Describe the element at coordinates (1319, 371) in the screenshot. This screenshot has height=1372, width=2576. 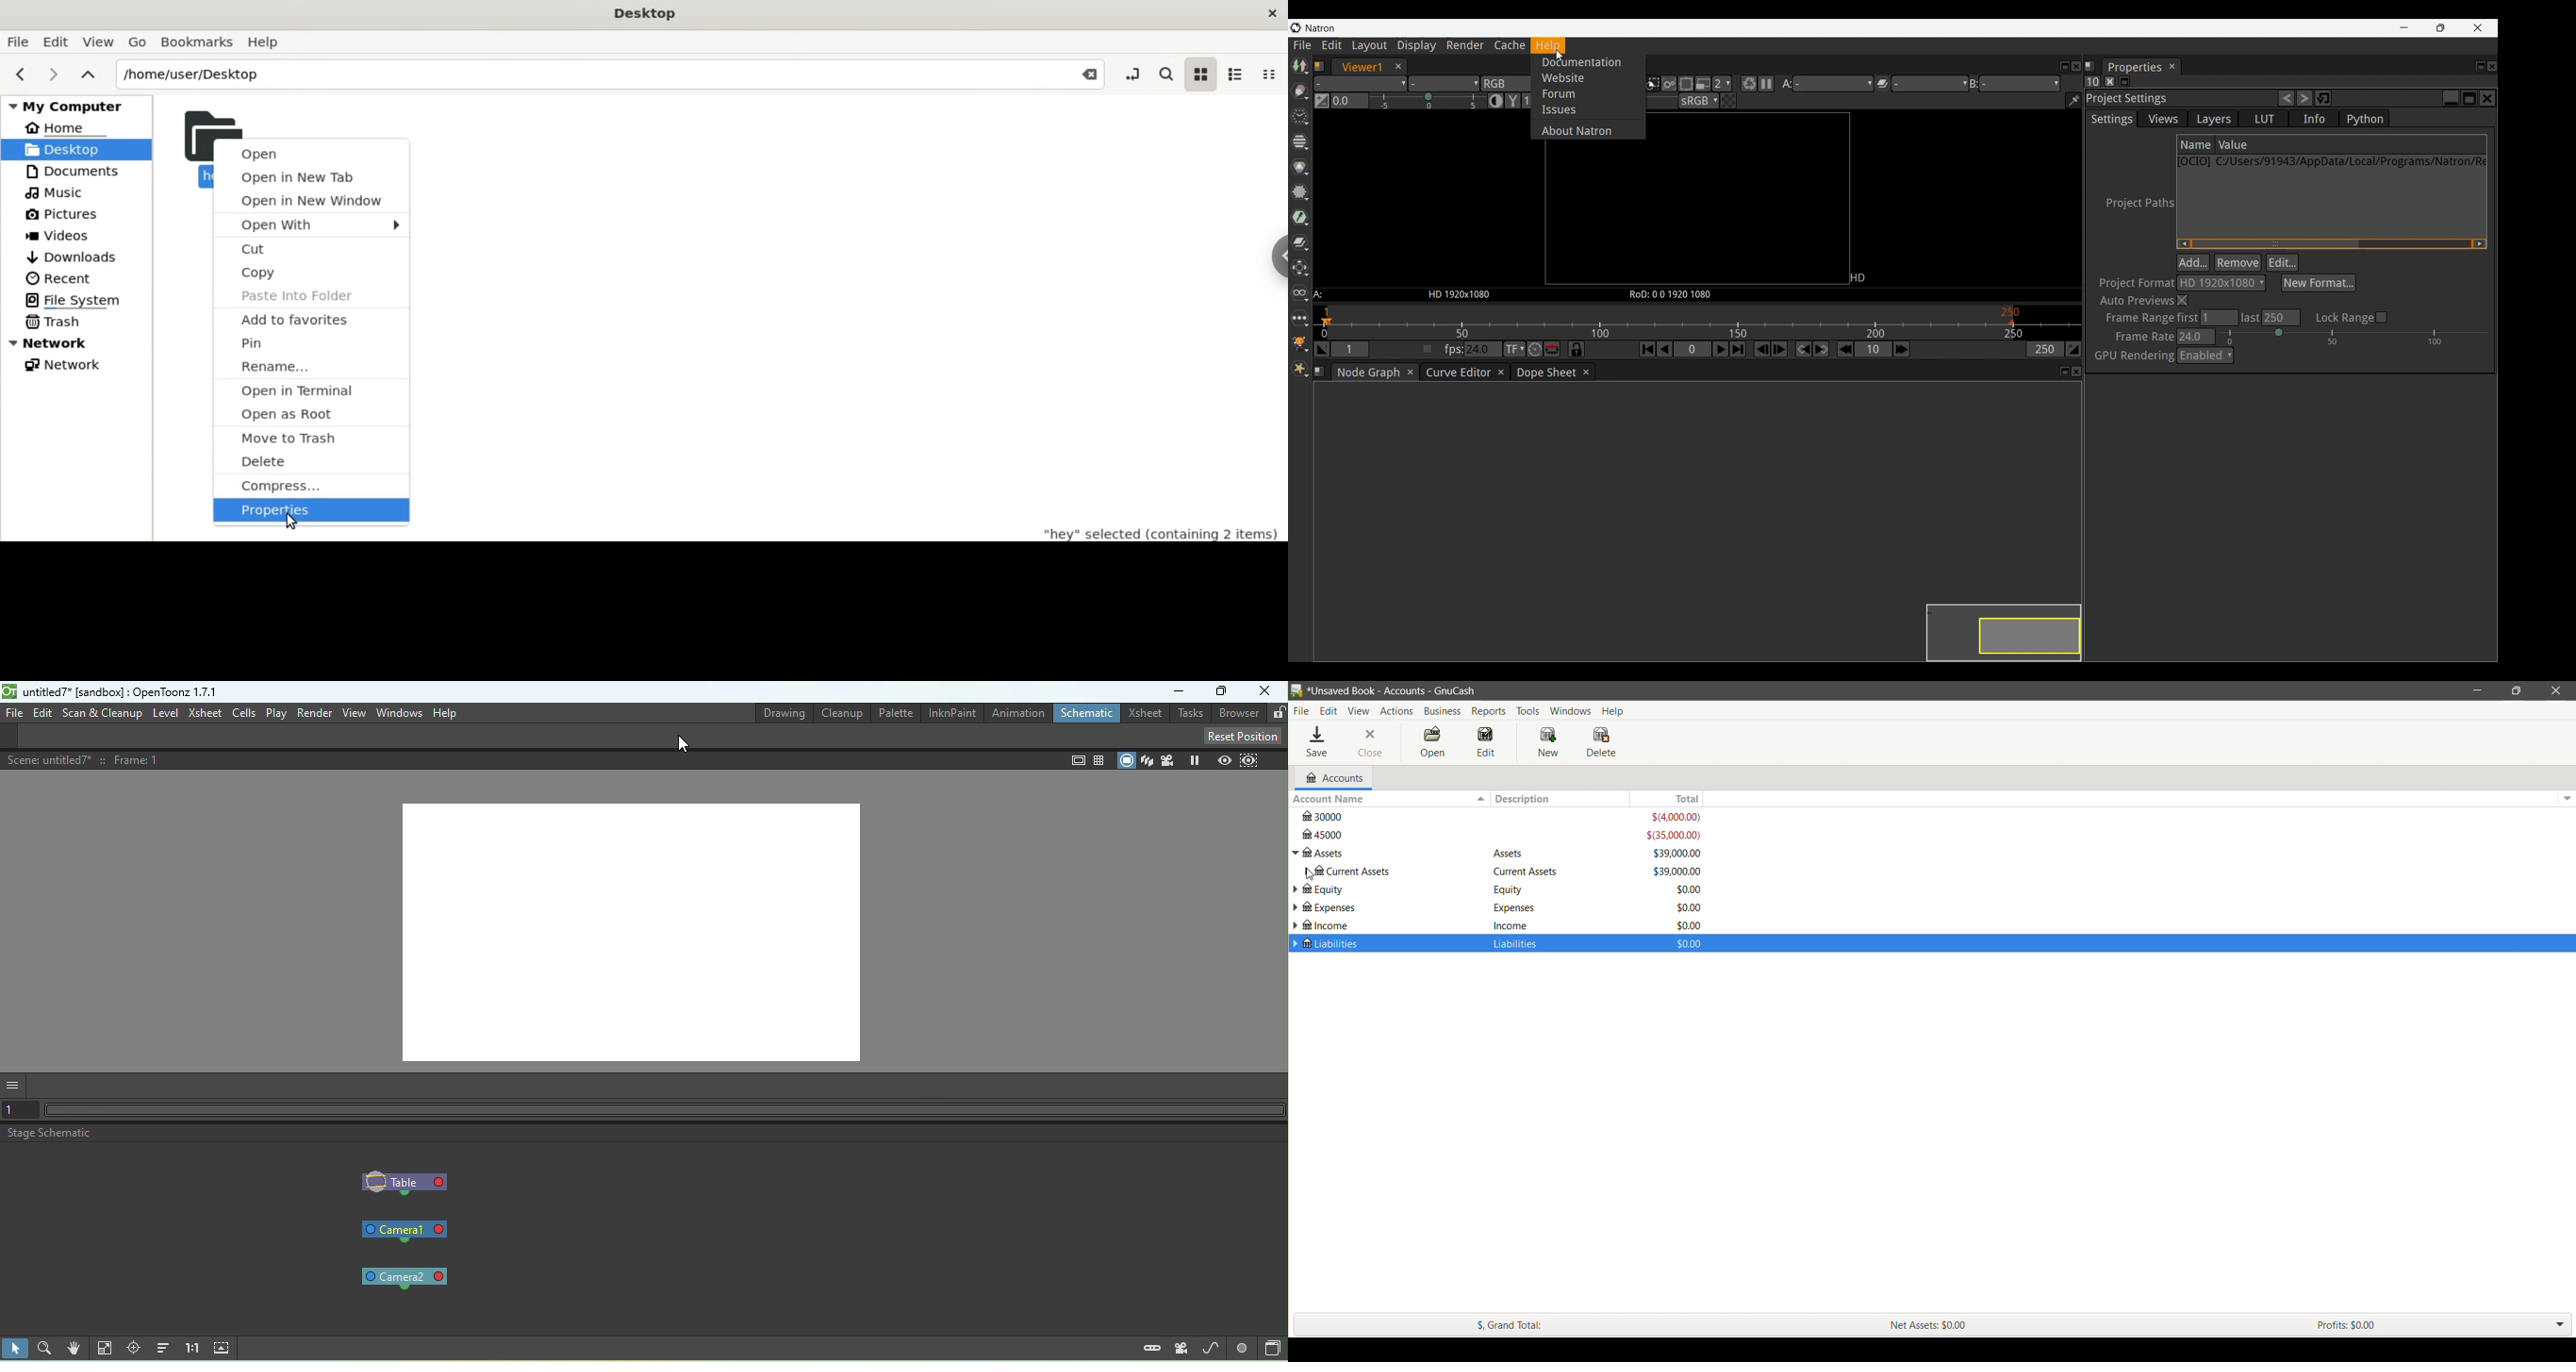
I see `Information about pane 3` at that location.